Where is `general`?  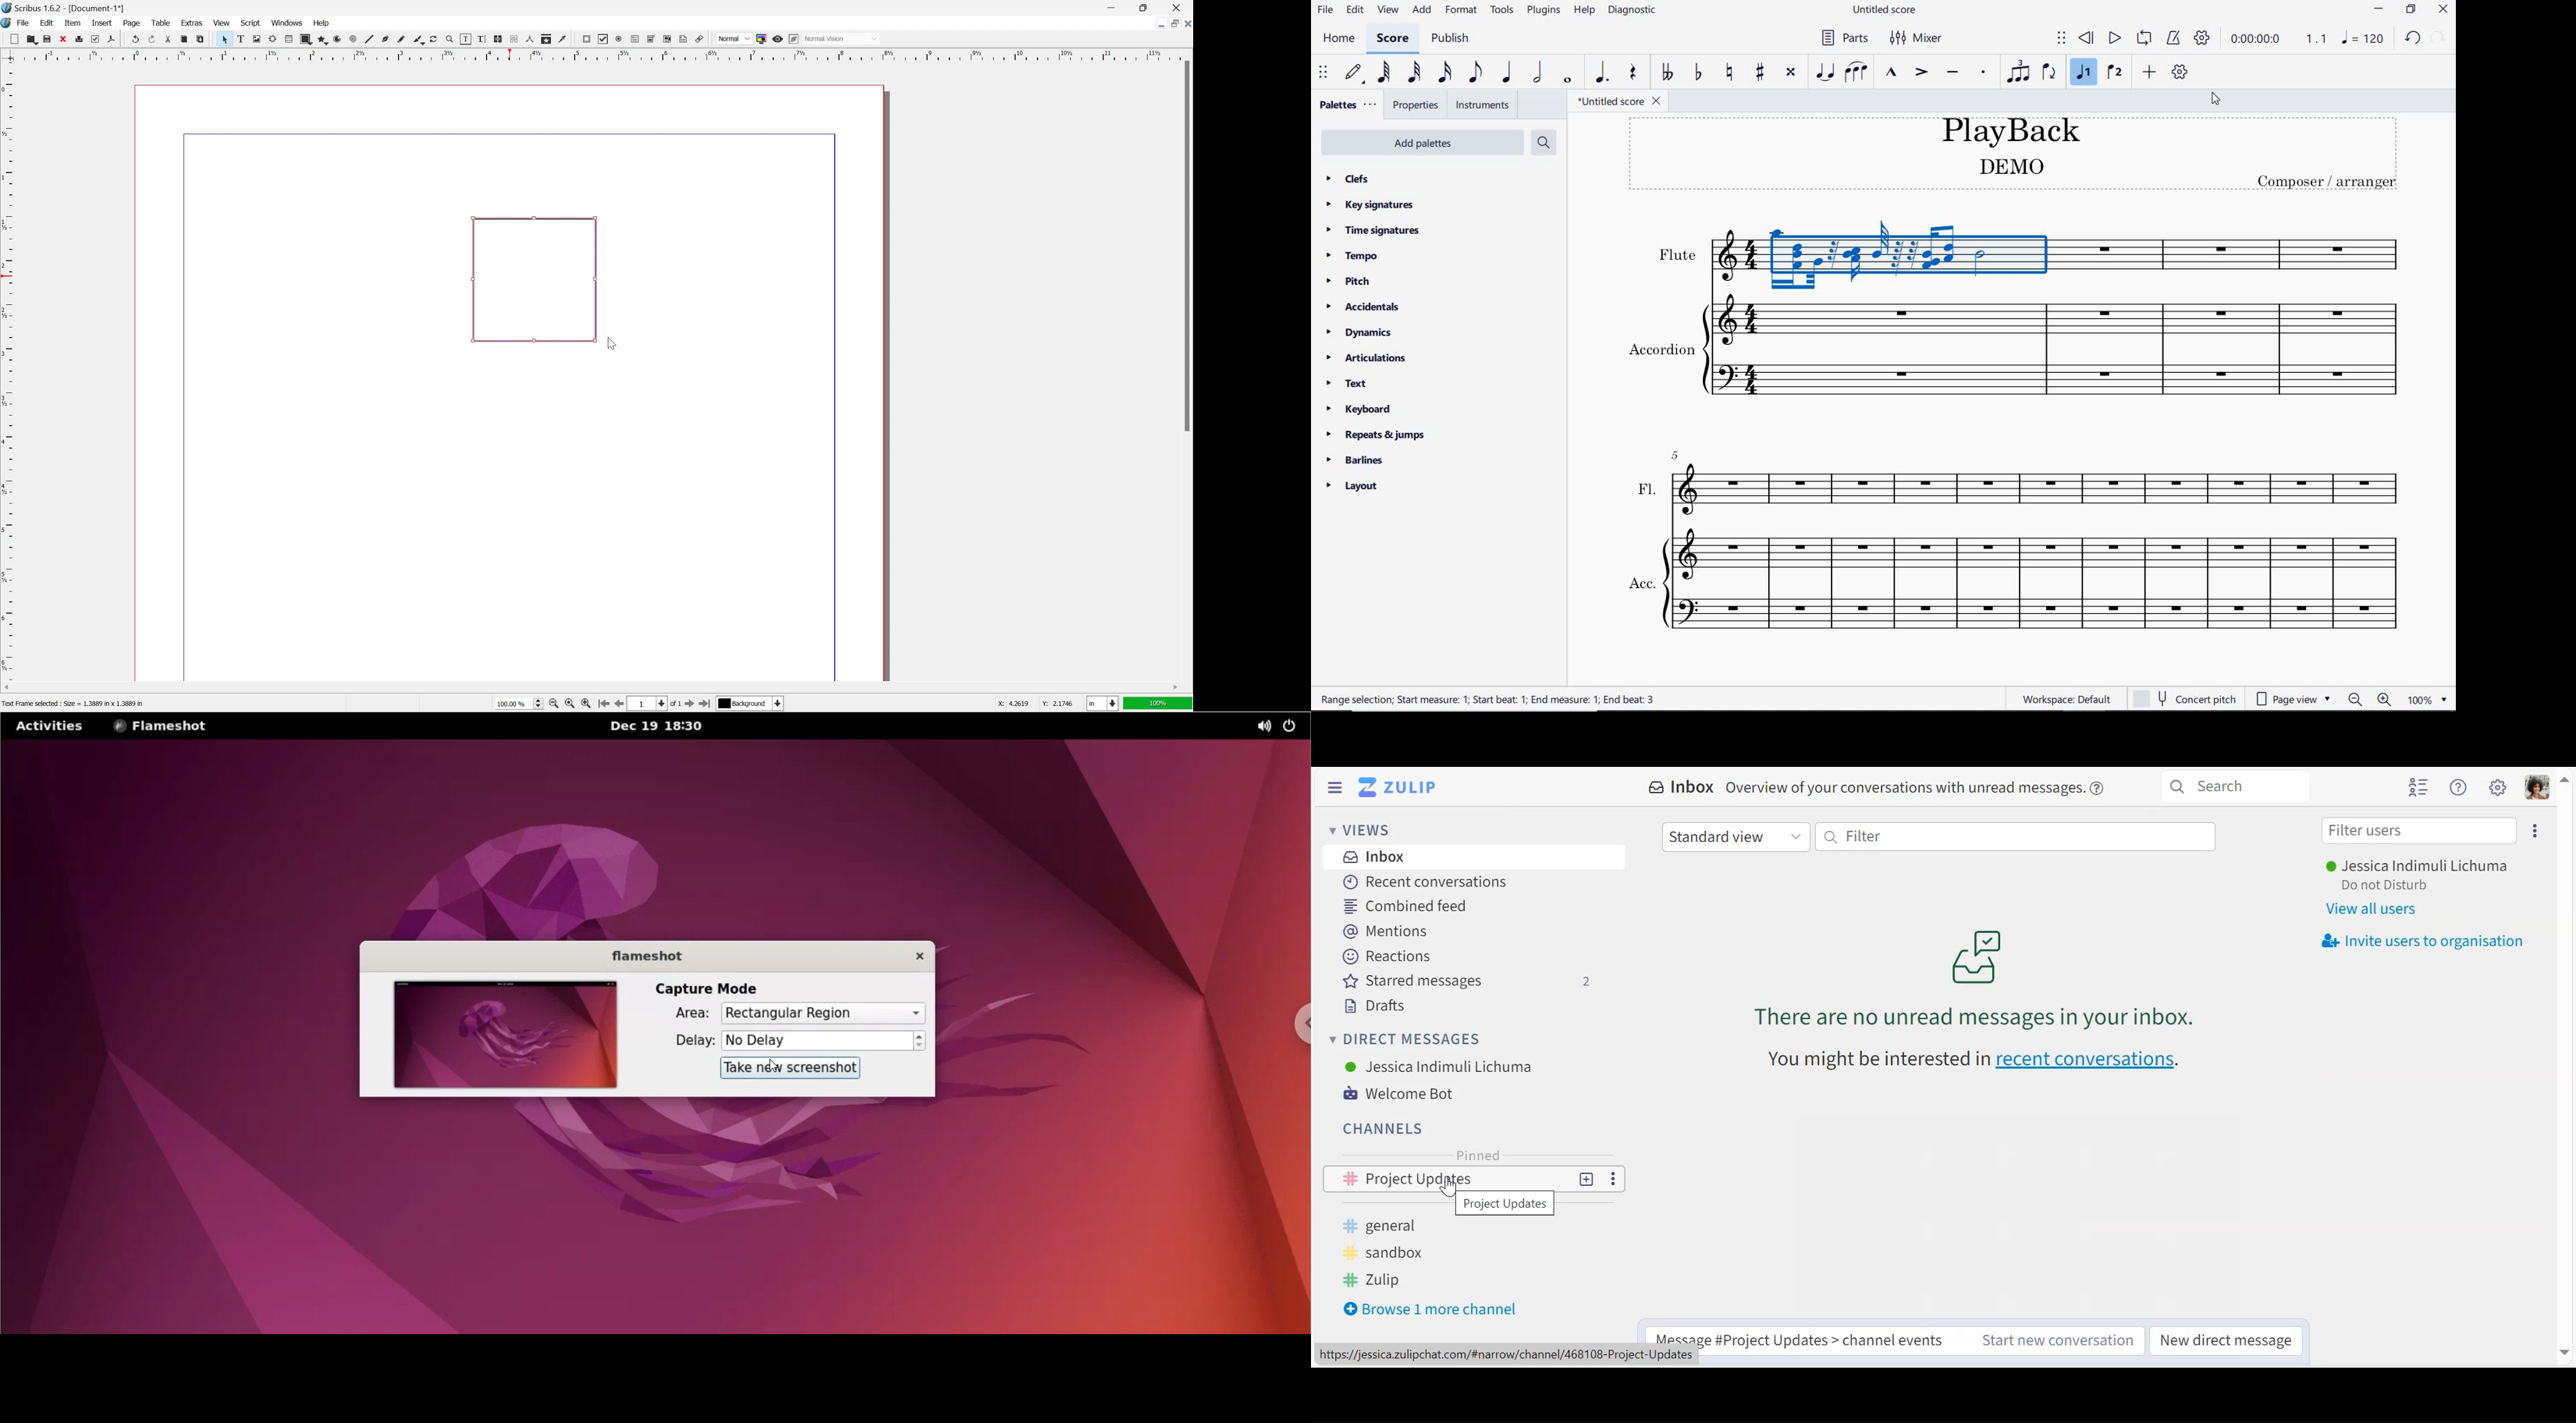 general is located at coordinates (1389, 1226).